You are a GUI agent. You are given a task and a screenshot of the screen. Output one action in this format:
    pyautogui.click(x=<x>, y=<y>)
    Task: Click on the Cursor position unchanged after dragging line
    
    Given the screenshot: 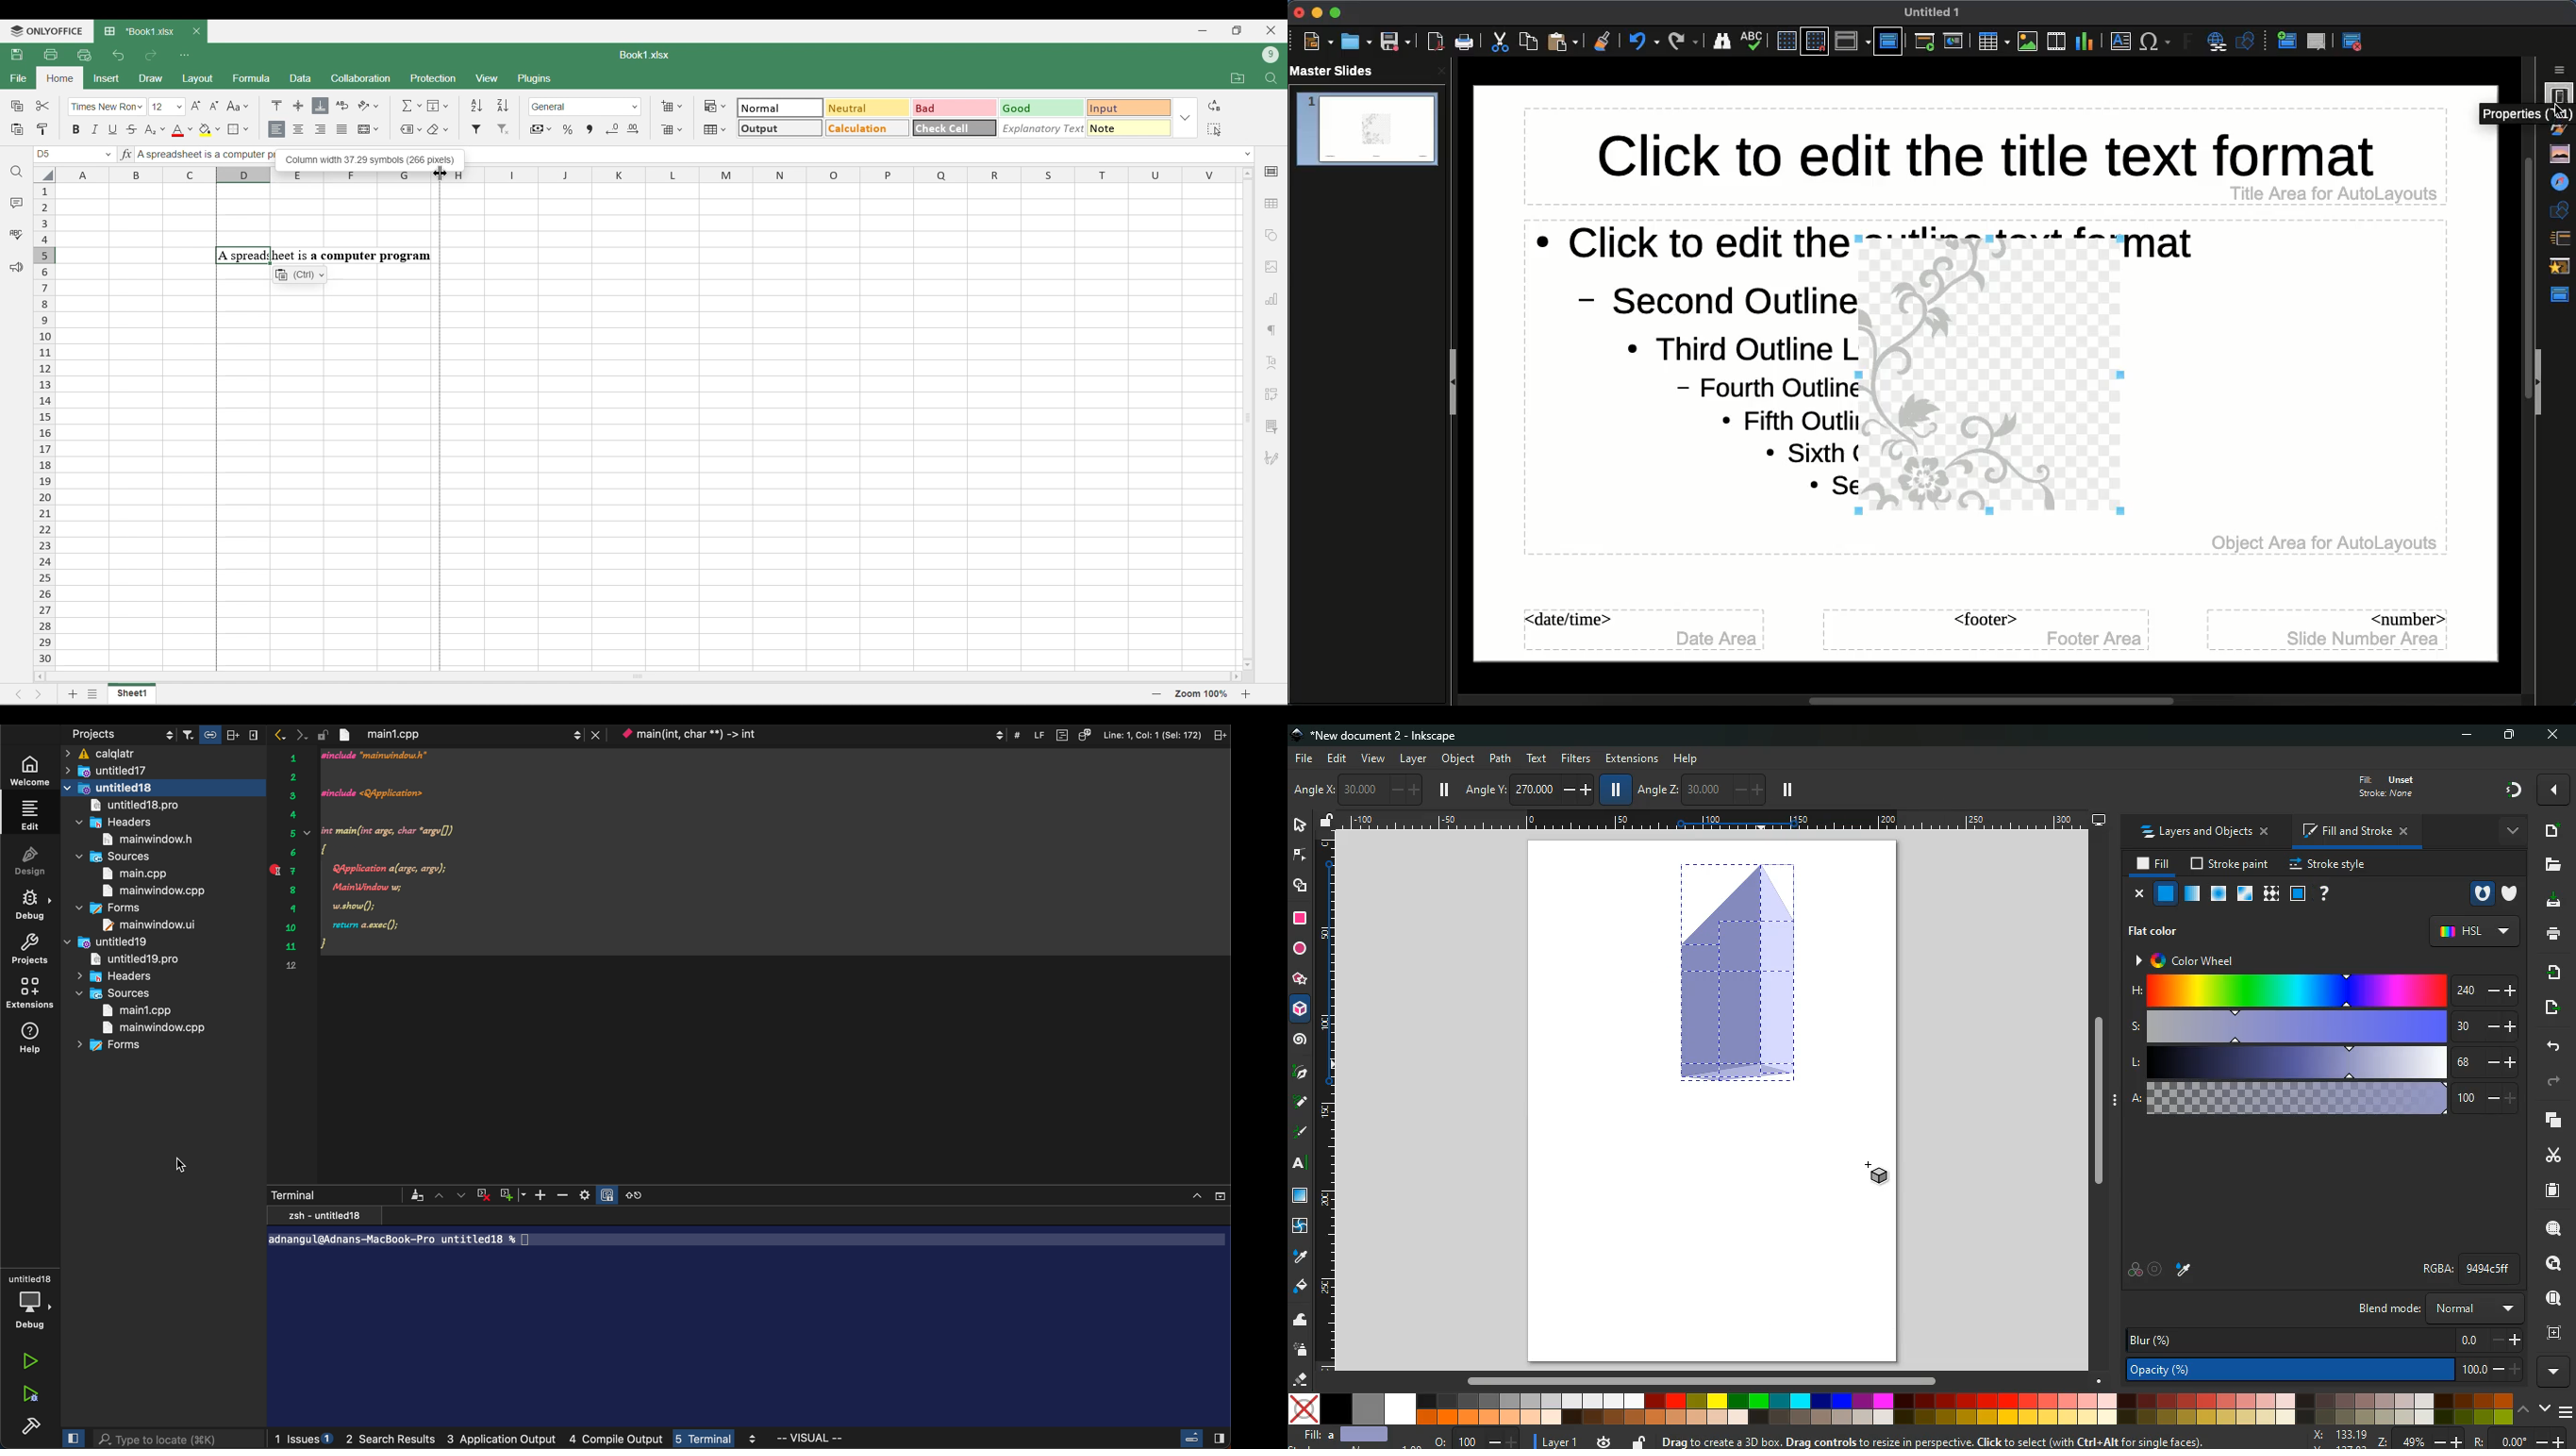 What is the action you would take?
    pyautogui.click(x=440, y=174)
    